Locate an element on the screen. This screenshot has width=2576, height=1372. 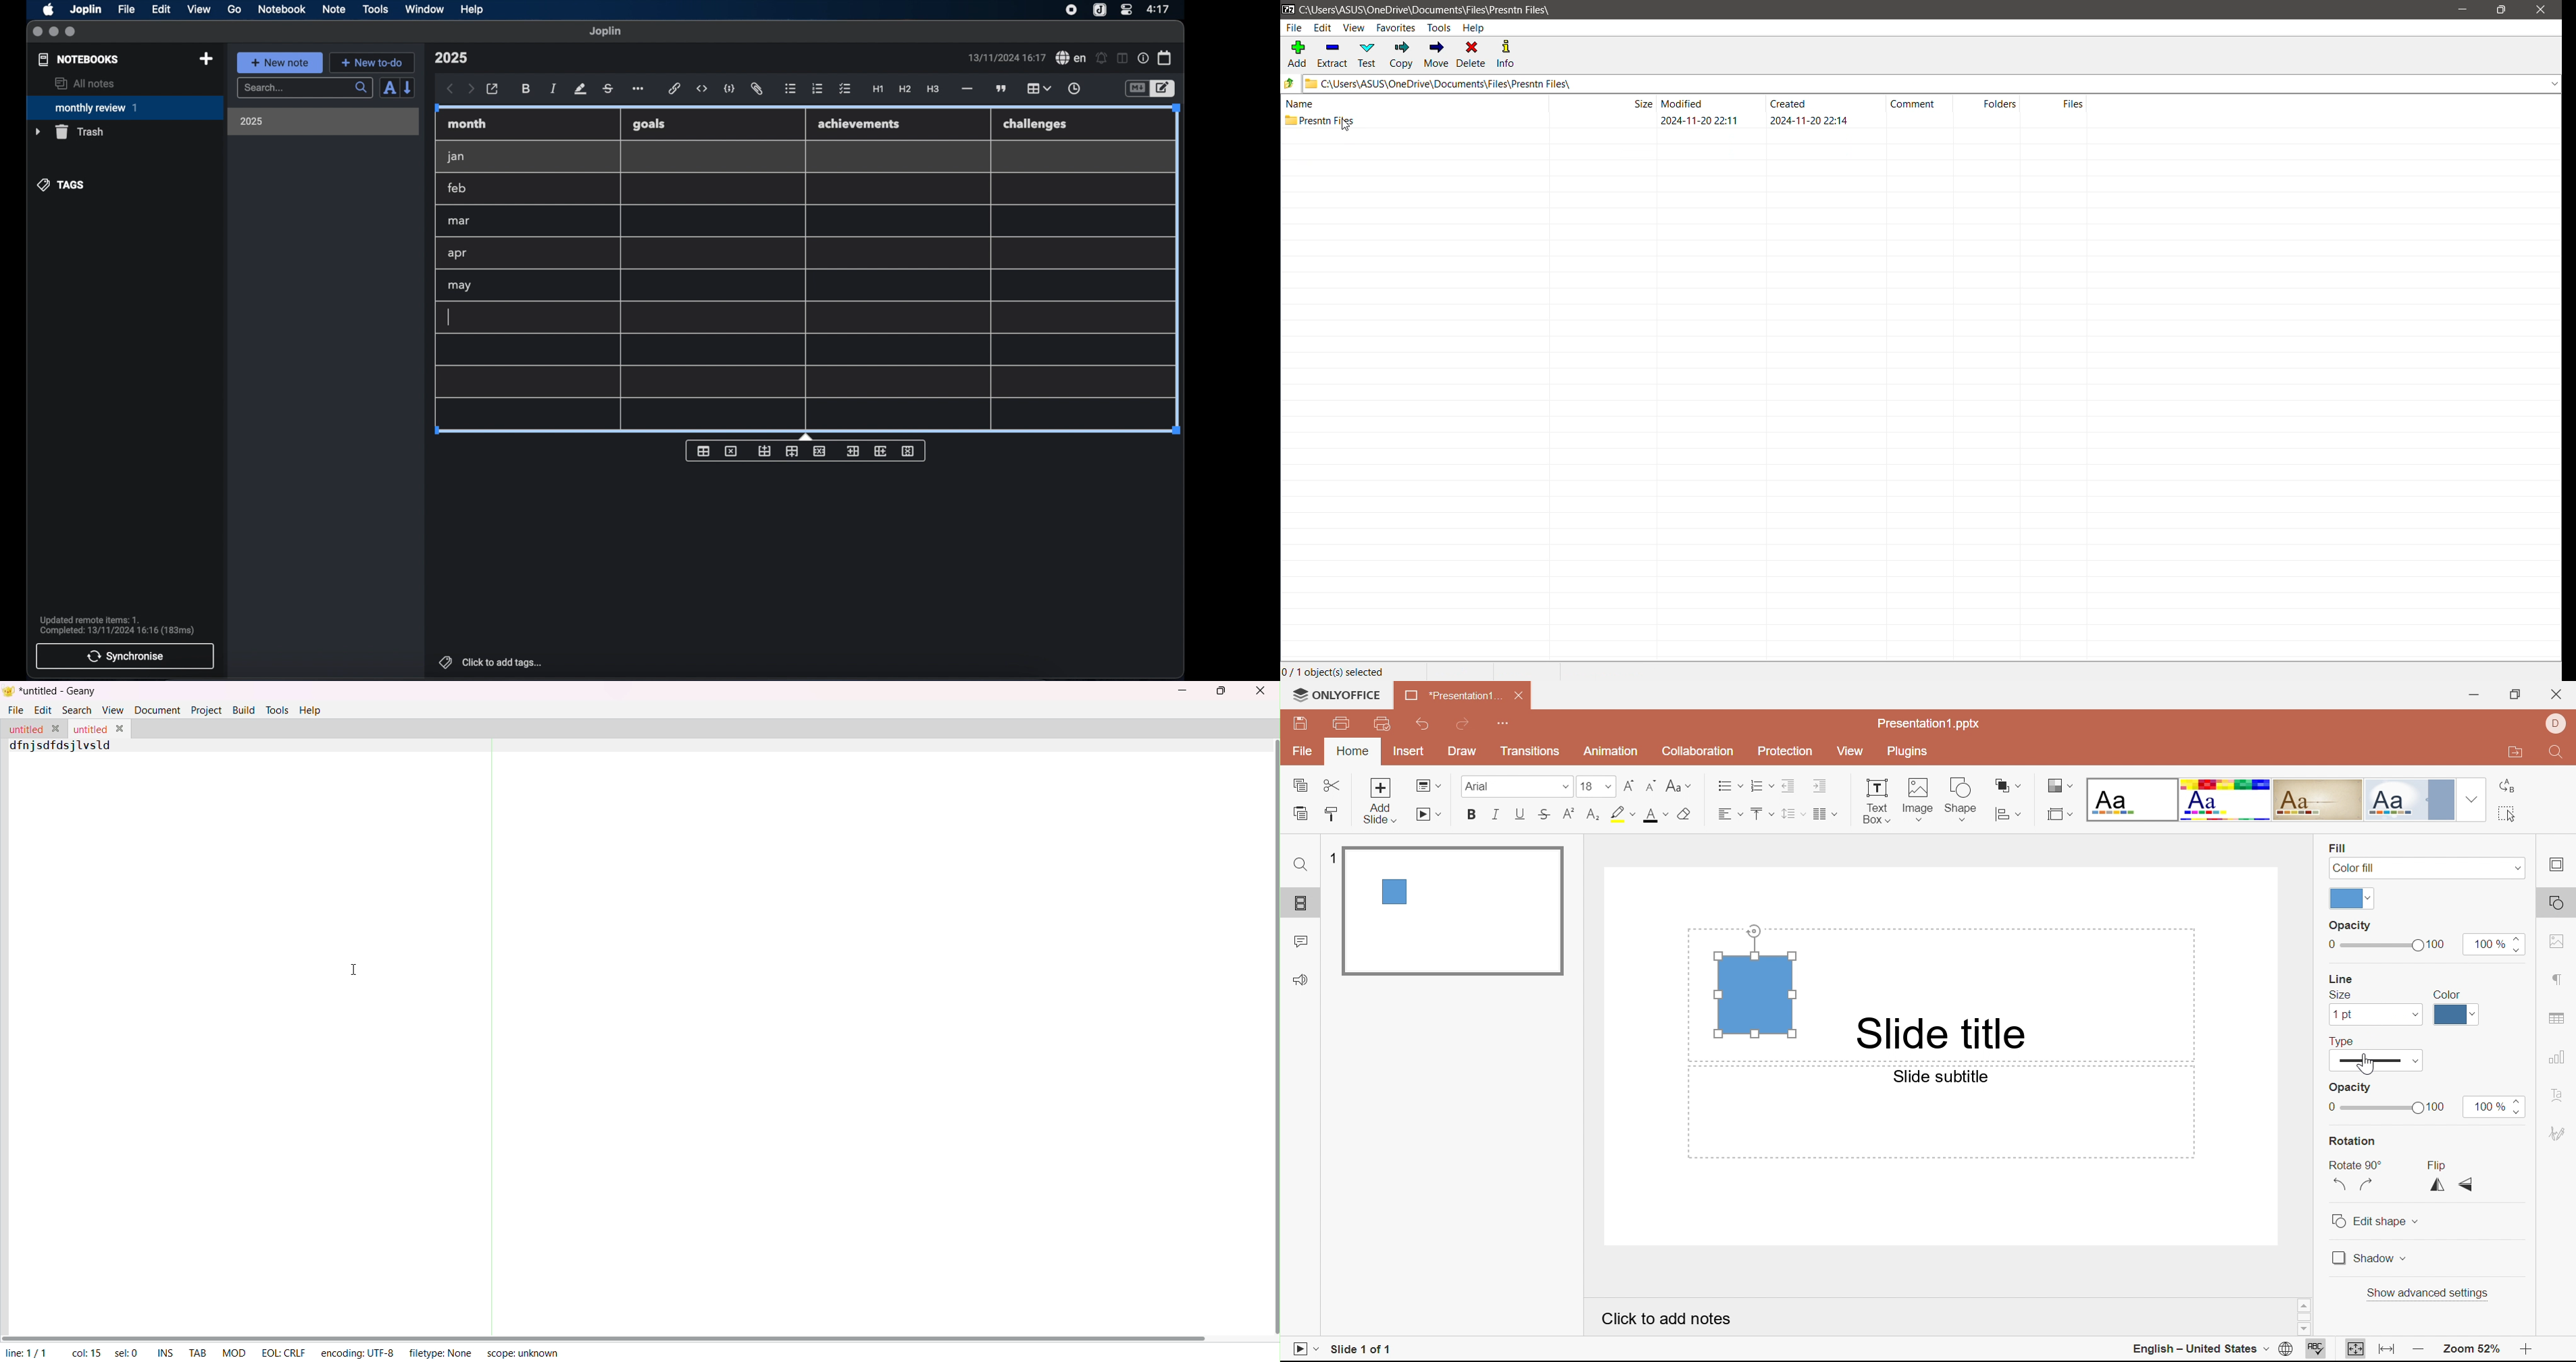
Slides is located at coordinates (1303, 904).